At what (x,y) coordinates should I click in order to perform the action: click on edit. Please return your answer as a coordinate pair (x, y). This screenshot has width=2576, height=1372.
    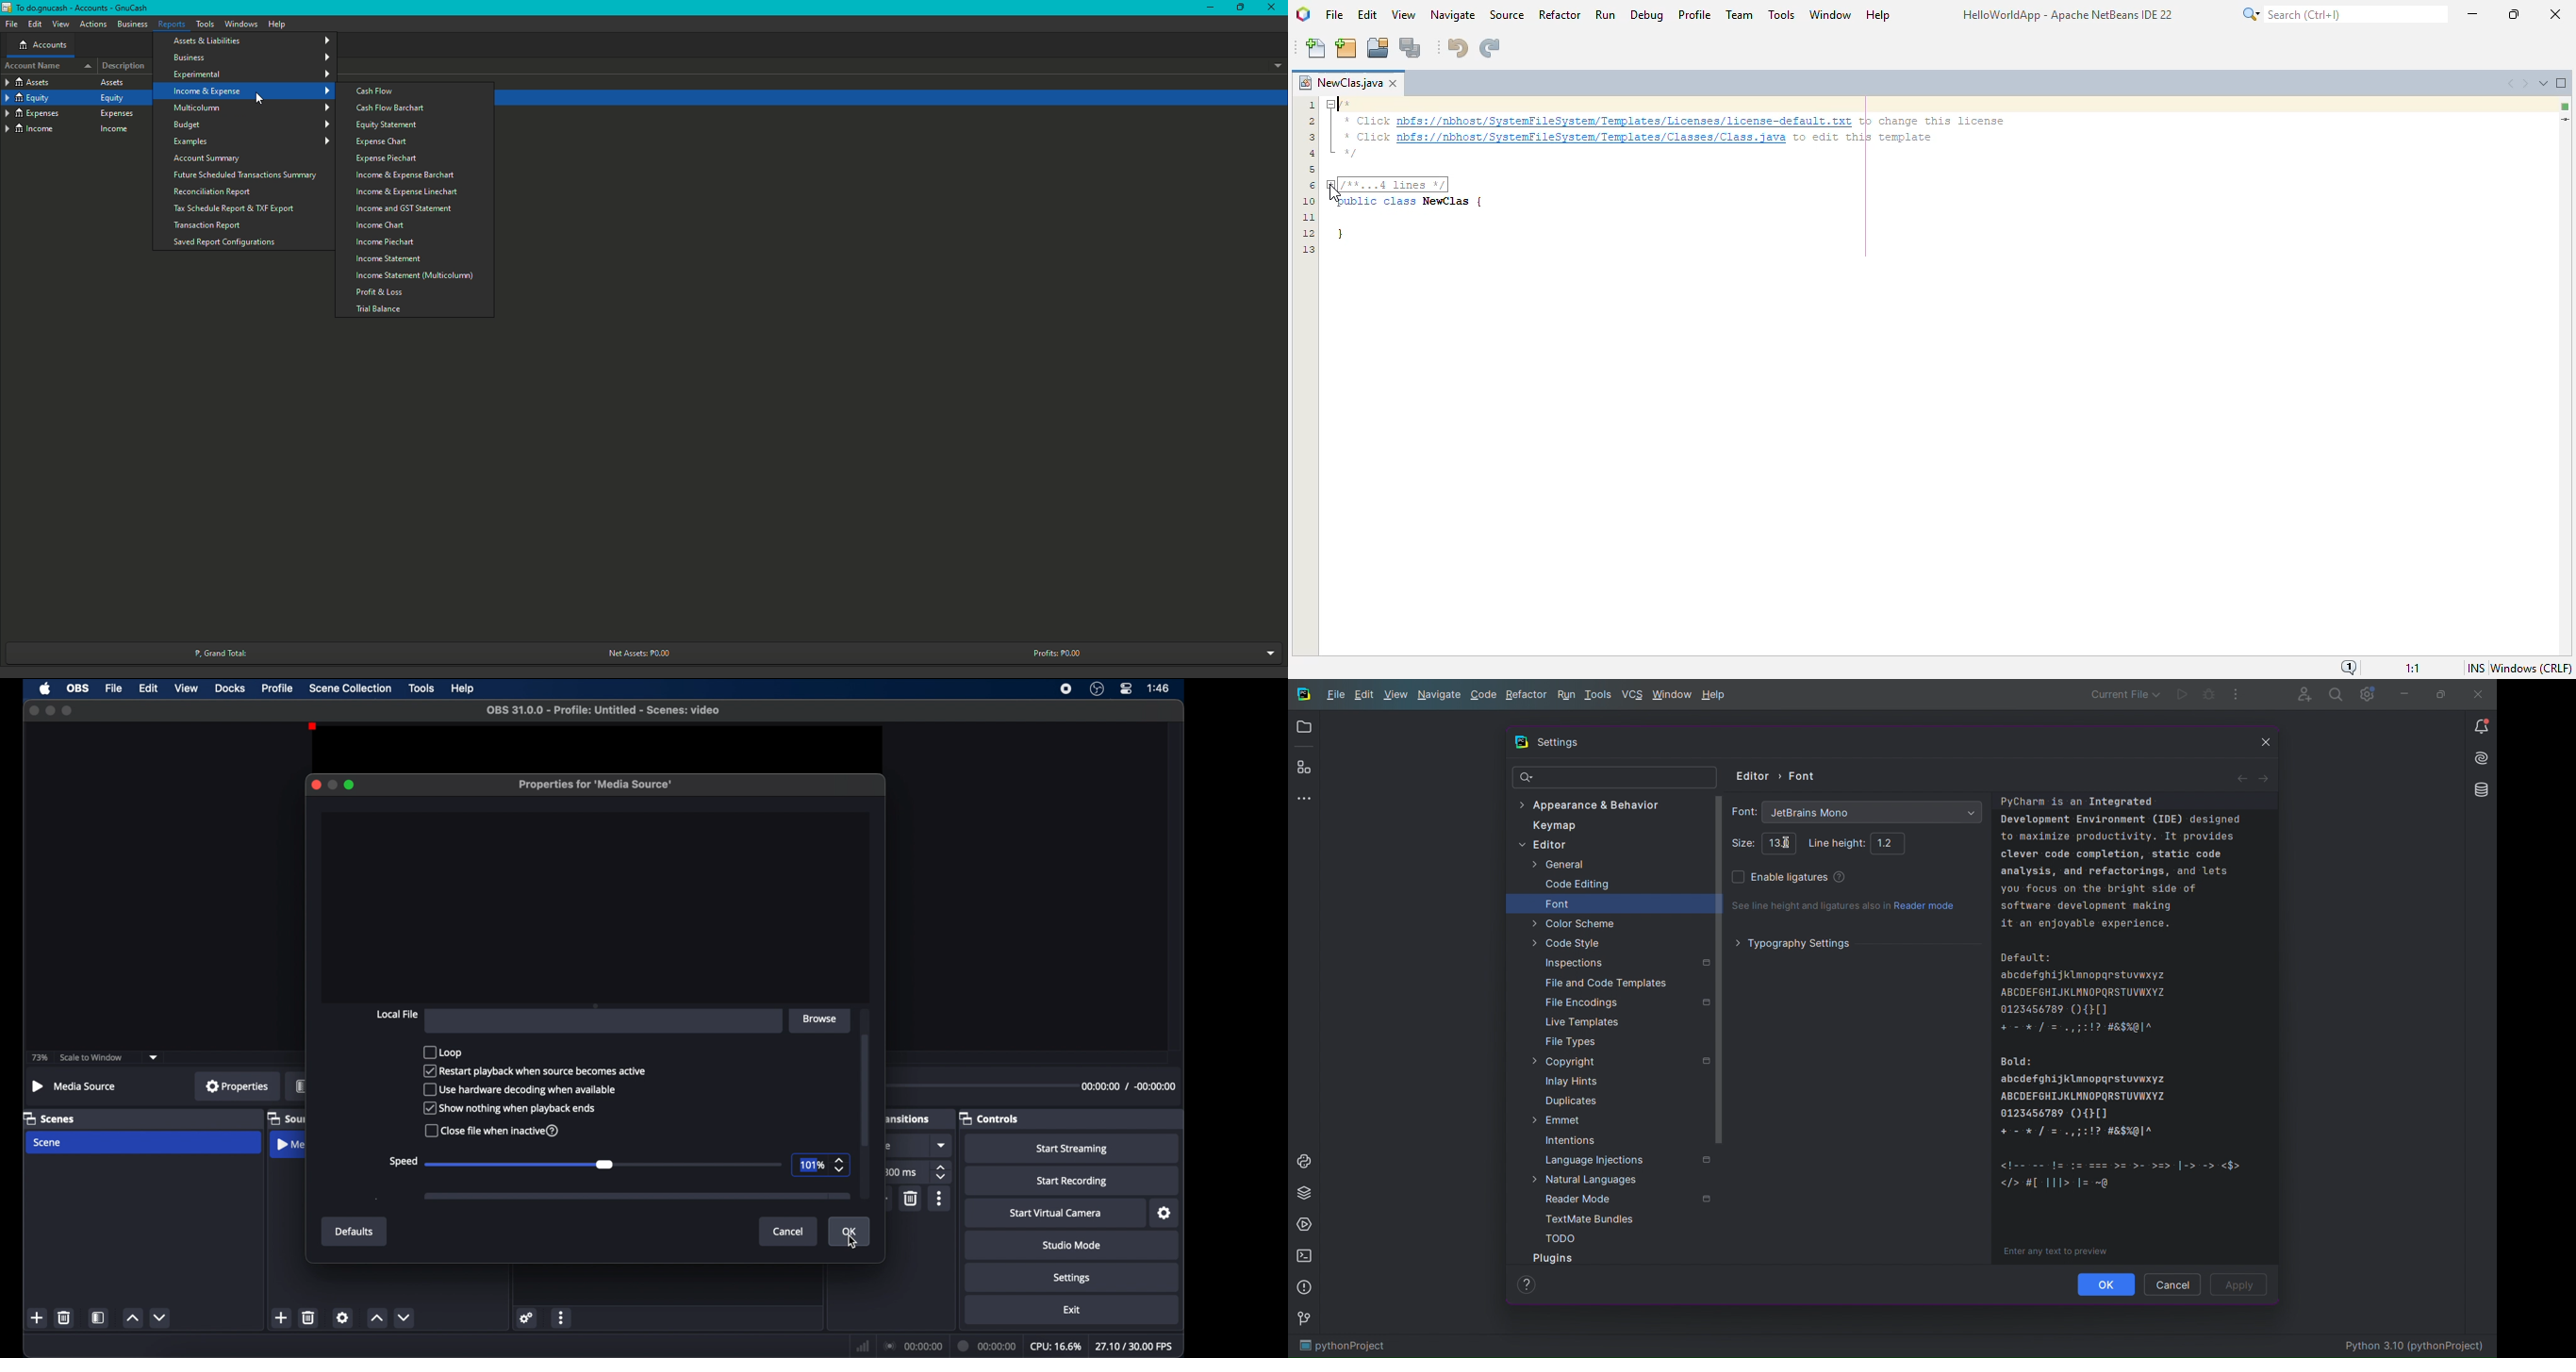
    Looking at the image, I should click on (148, 689).